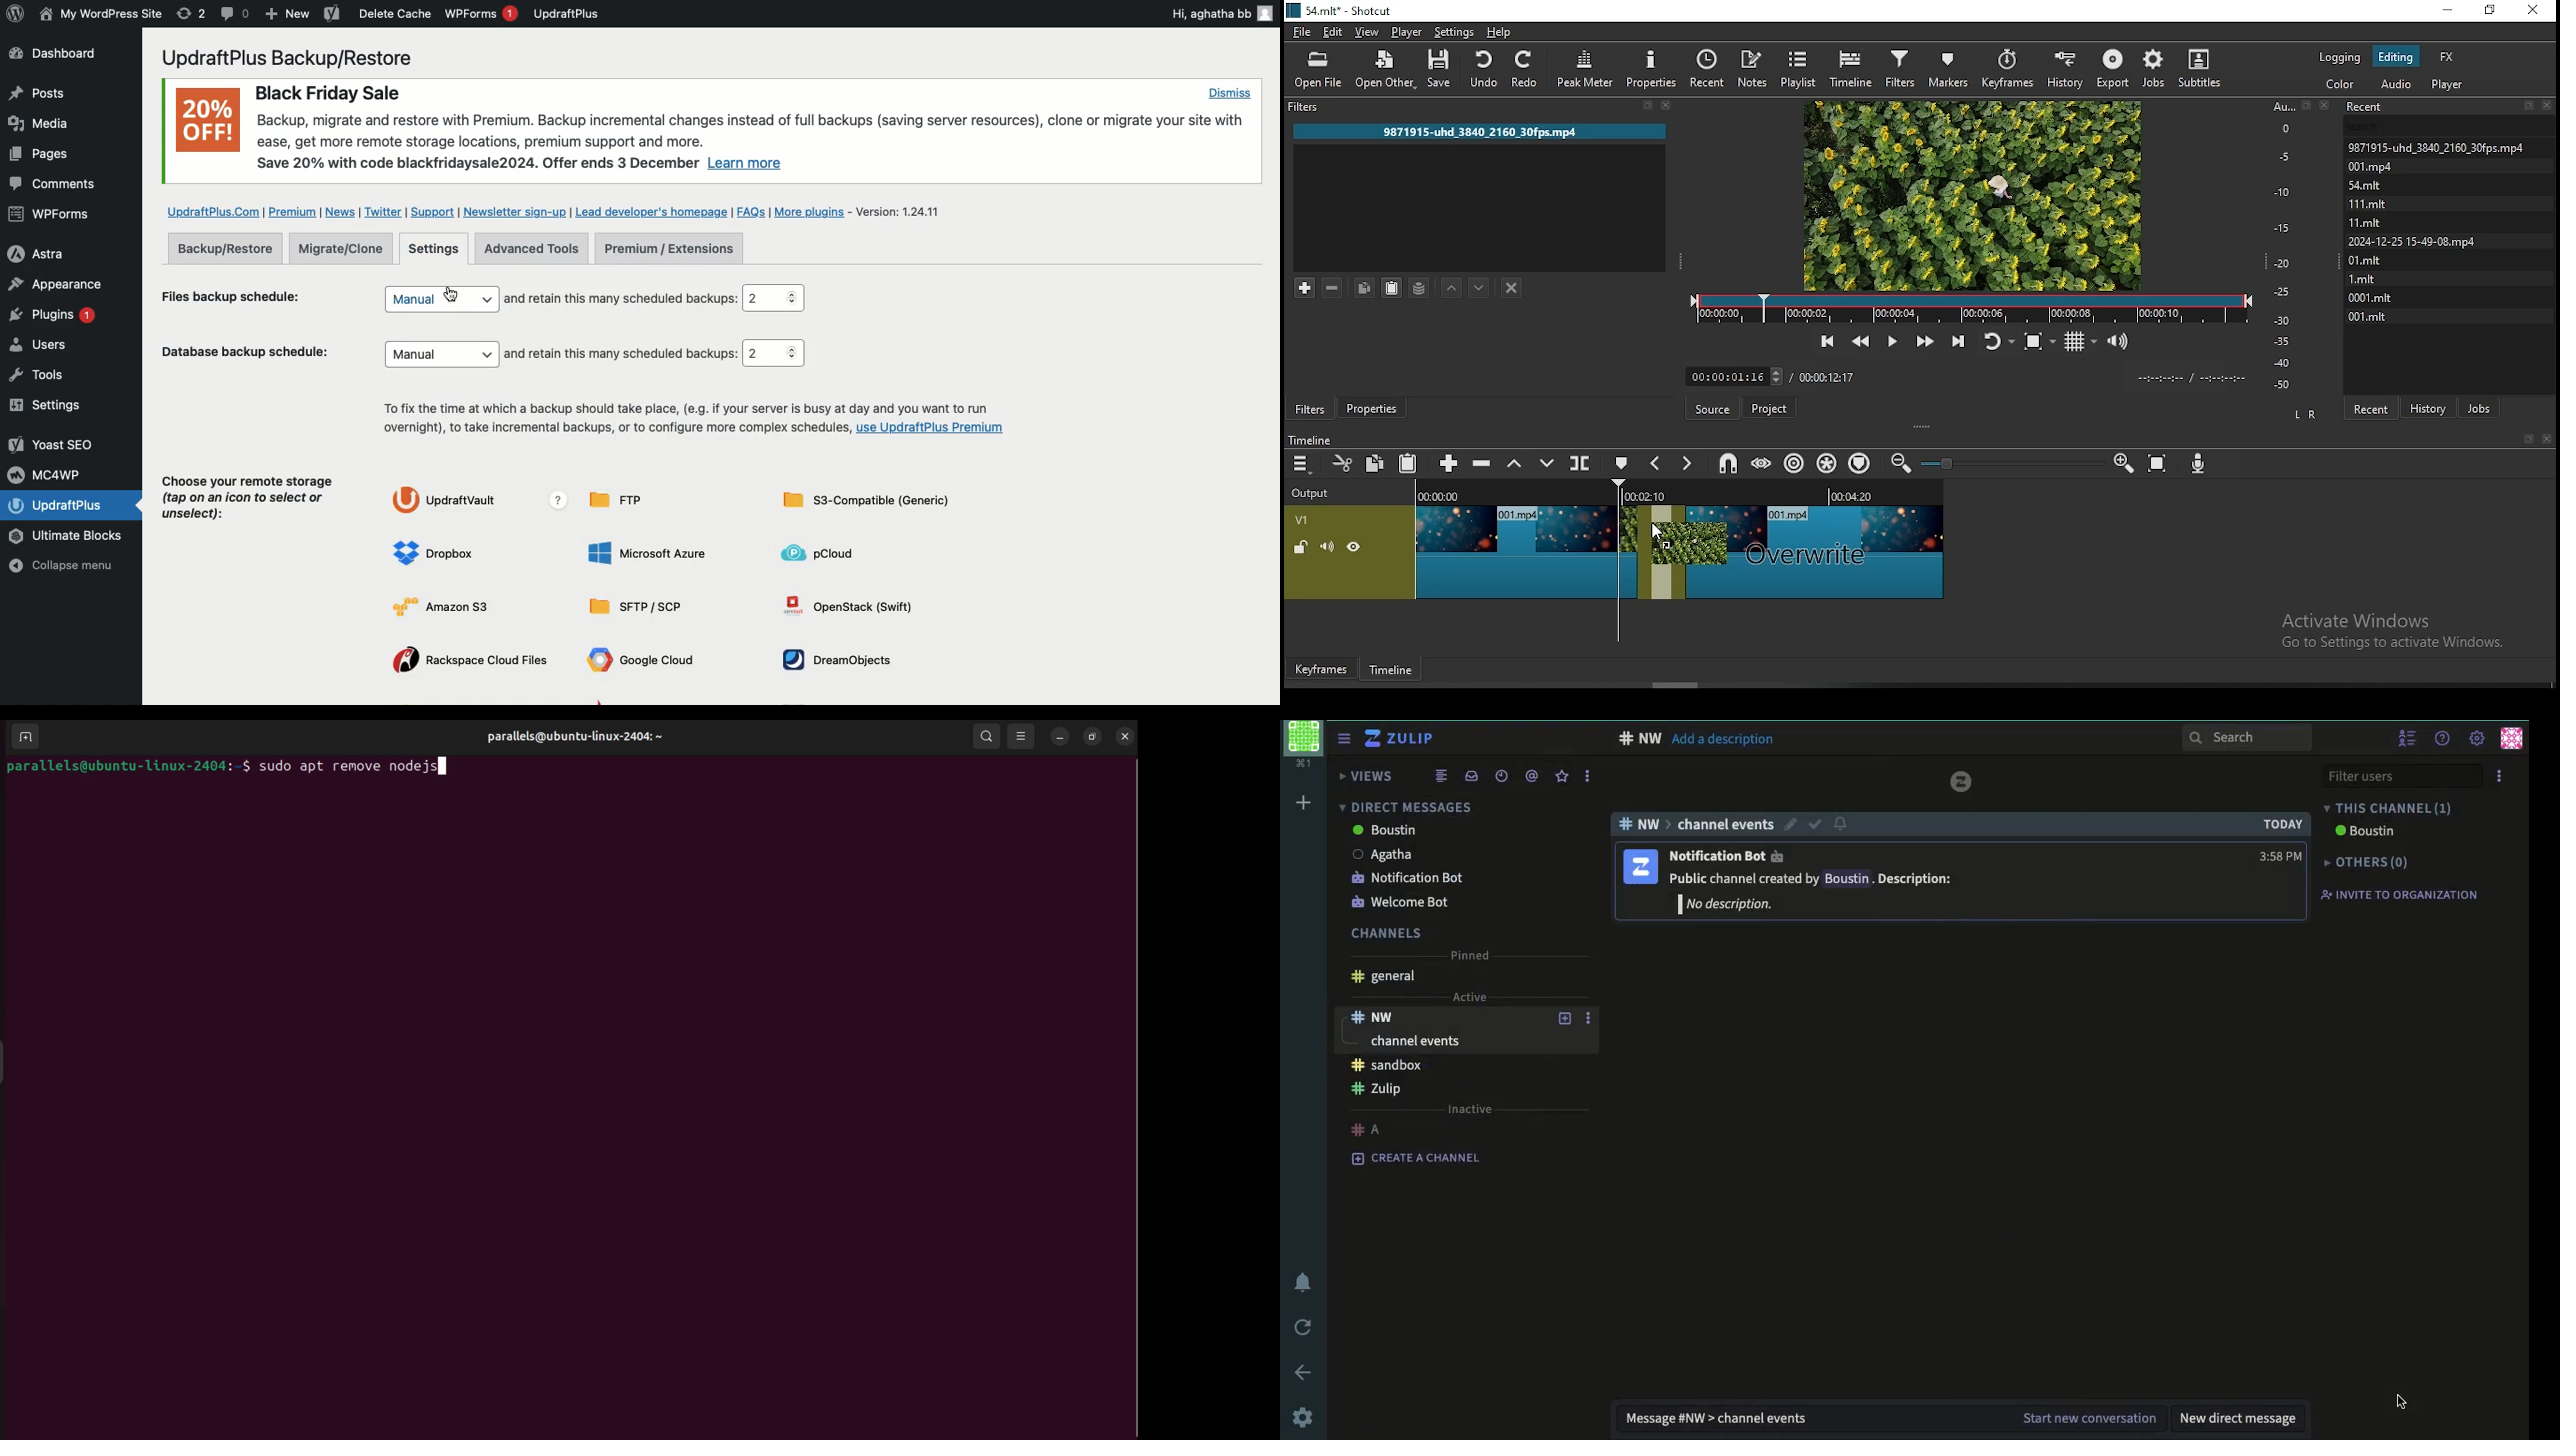  Describe the element at coordinates (1796, 67) in the screenshot. I see `playlist` at that location.